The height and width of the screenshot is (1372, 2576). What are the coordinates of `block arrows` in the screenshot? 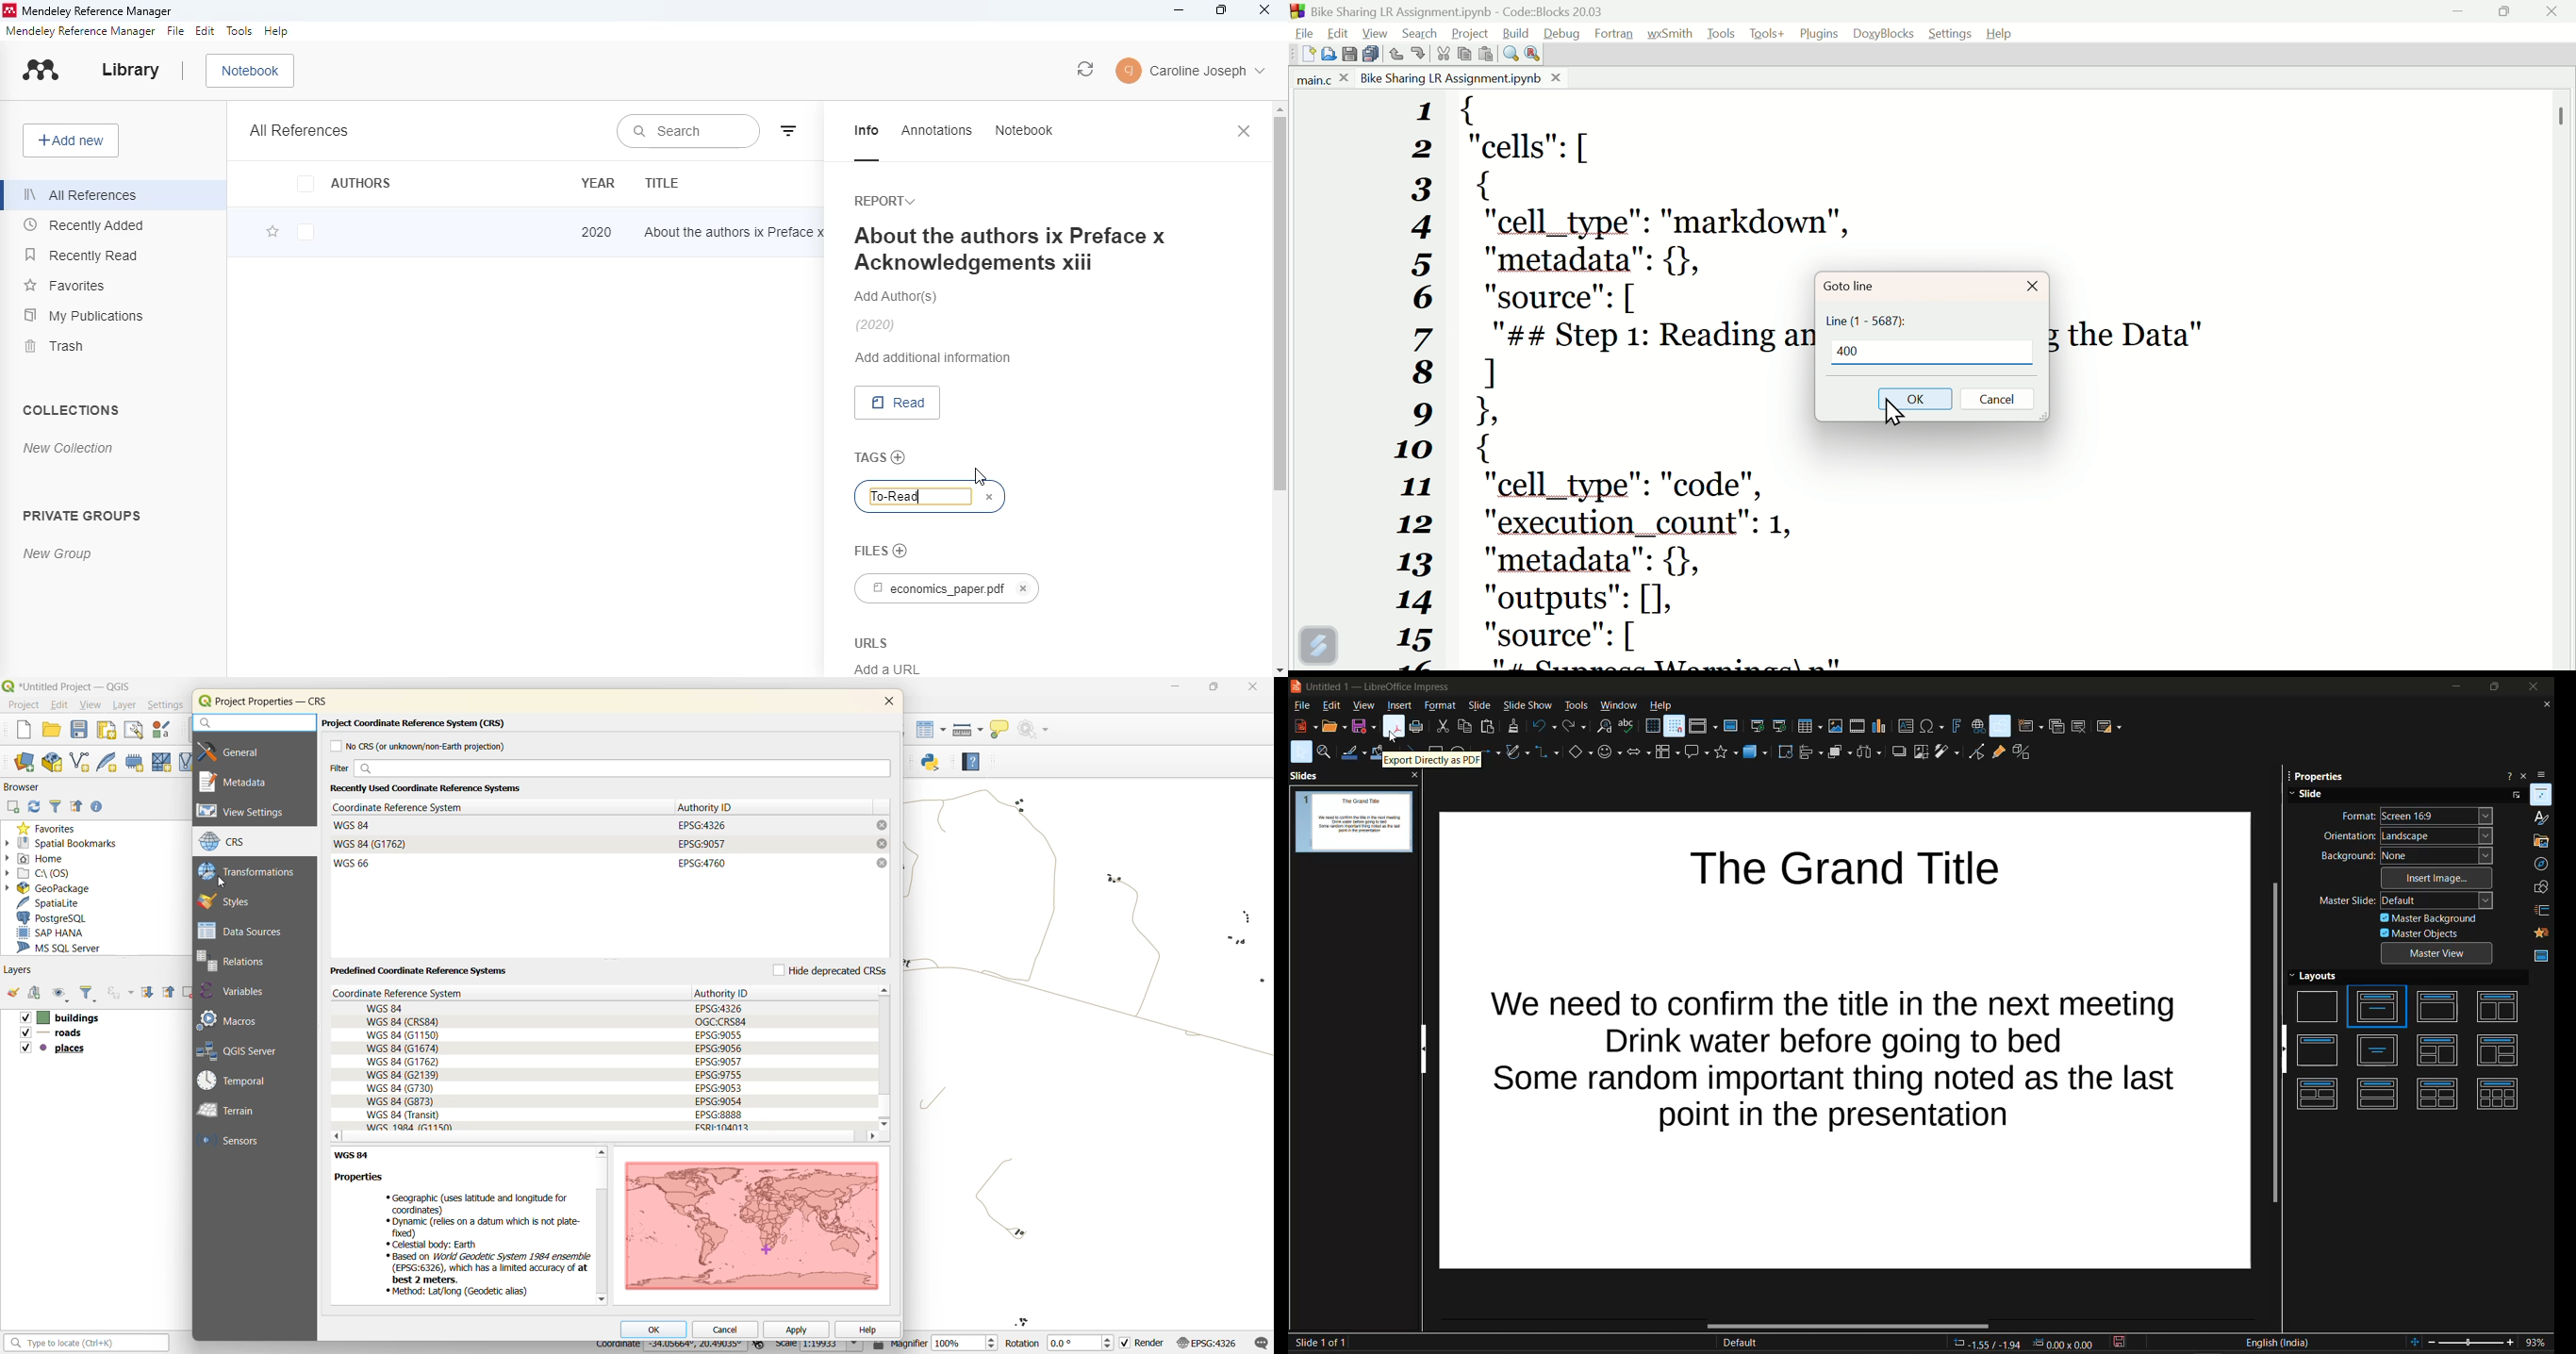 It's located at (1636, 752).